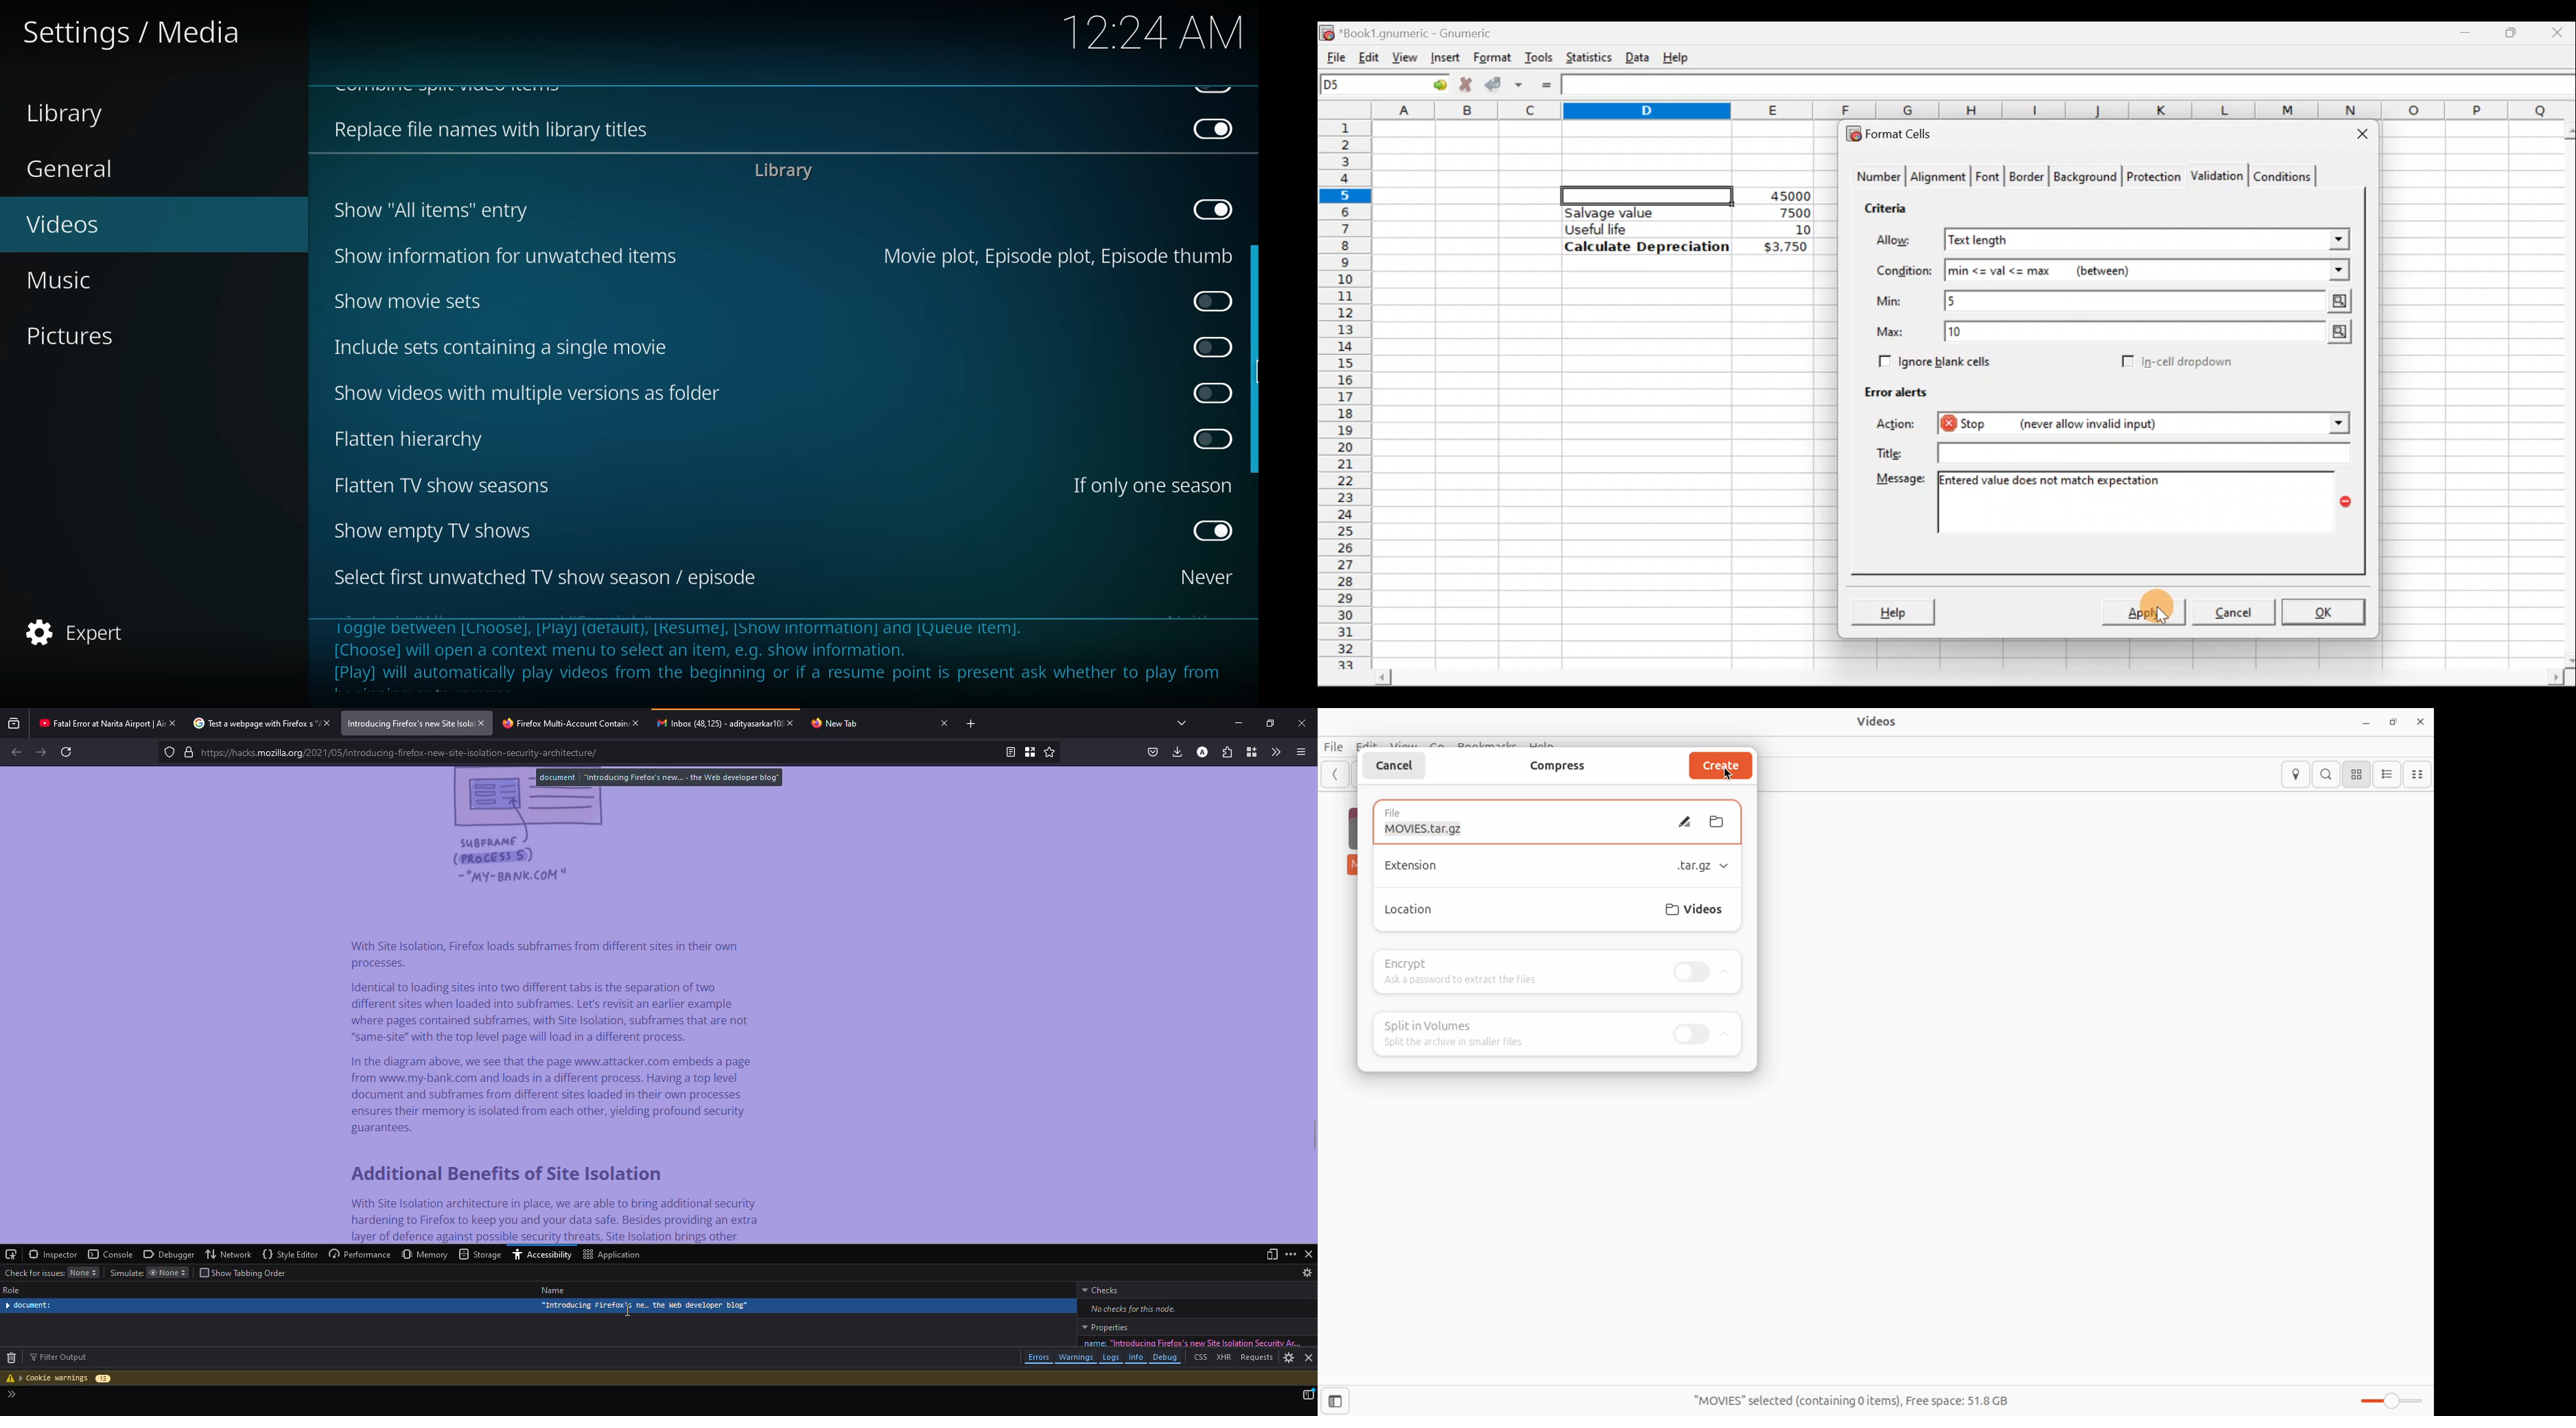  What do you see at coordinates (780, 171) in the screenshot?
I see `library` at bounding box center [780, 171].